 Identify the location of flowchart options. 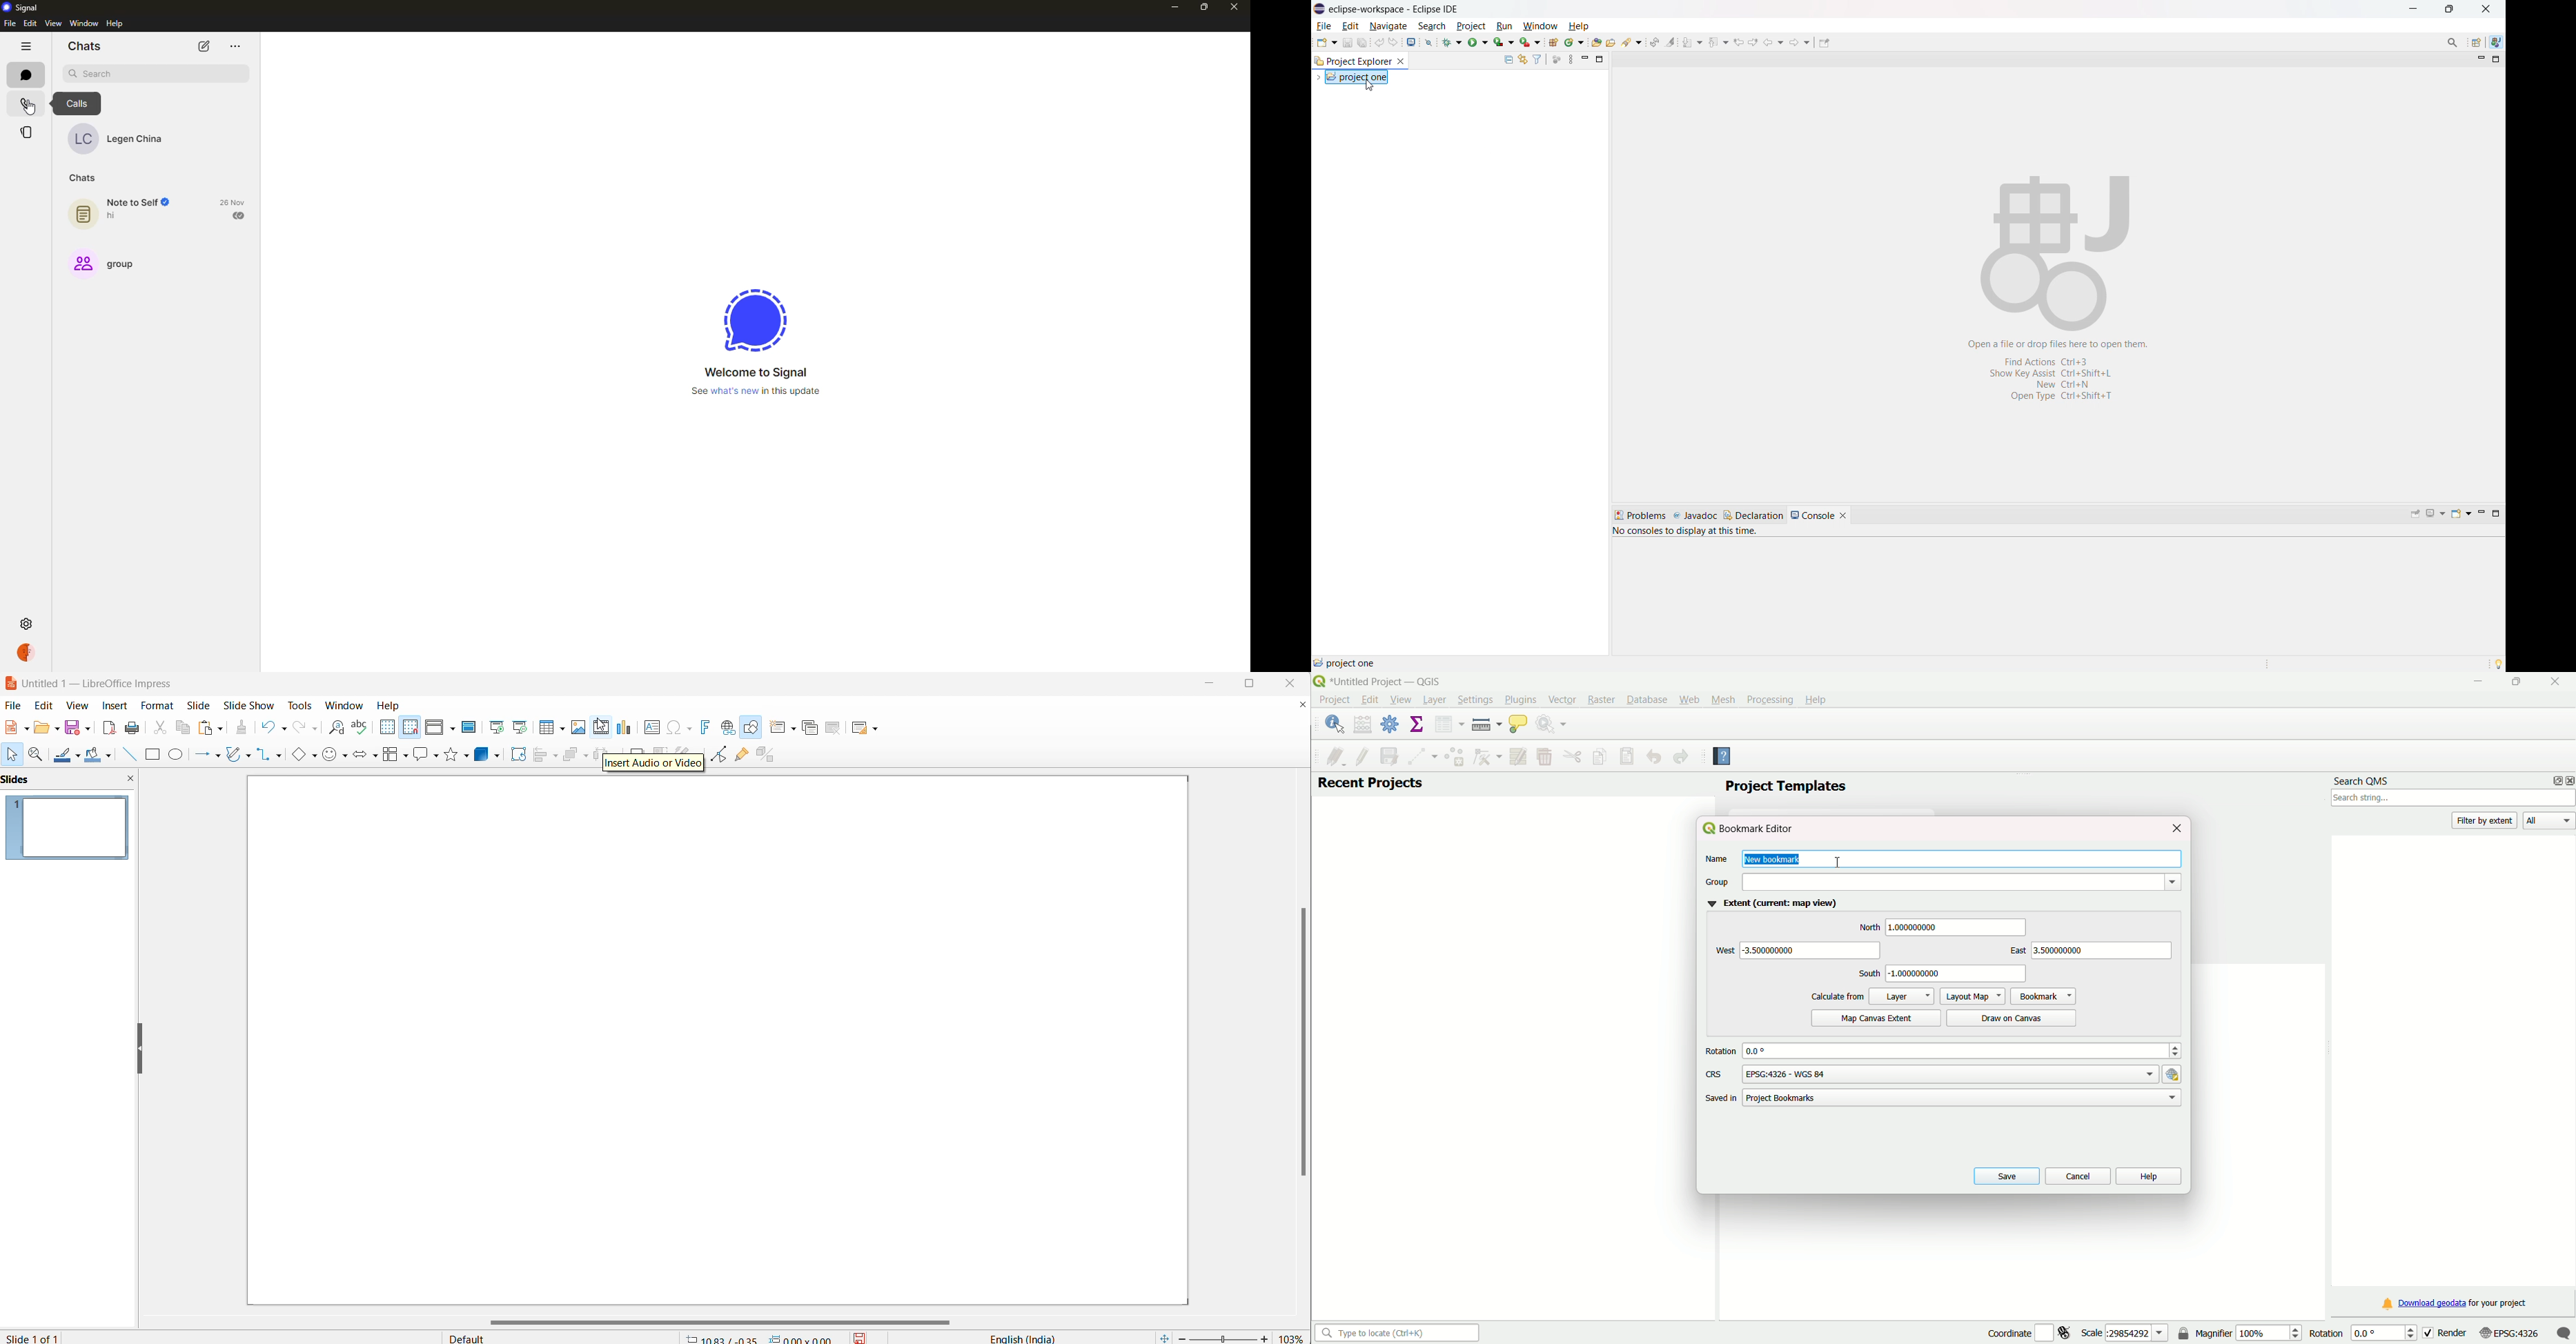
(406, 756).